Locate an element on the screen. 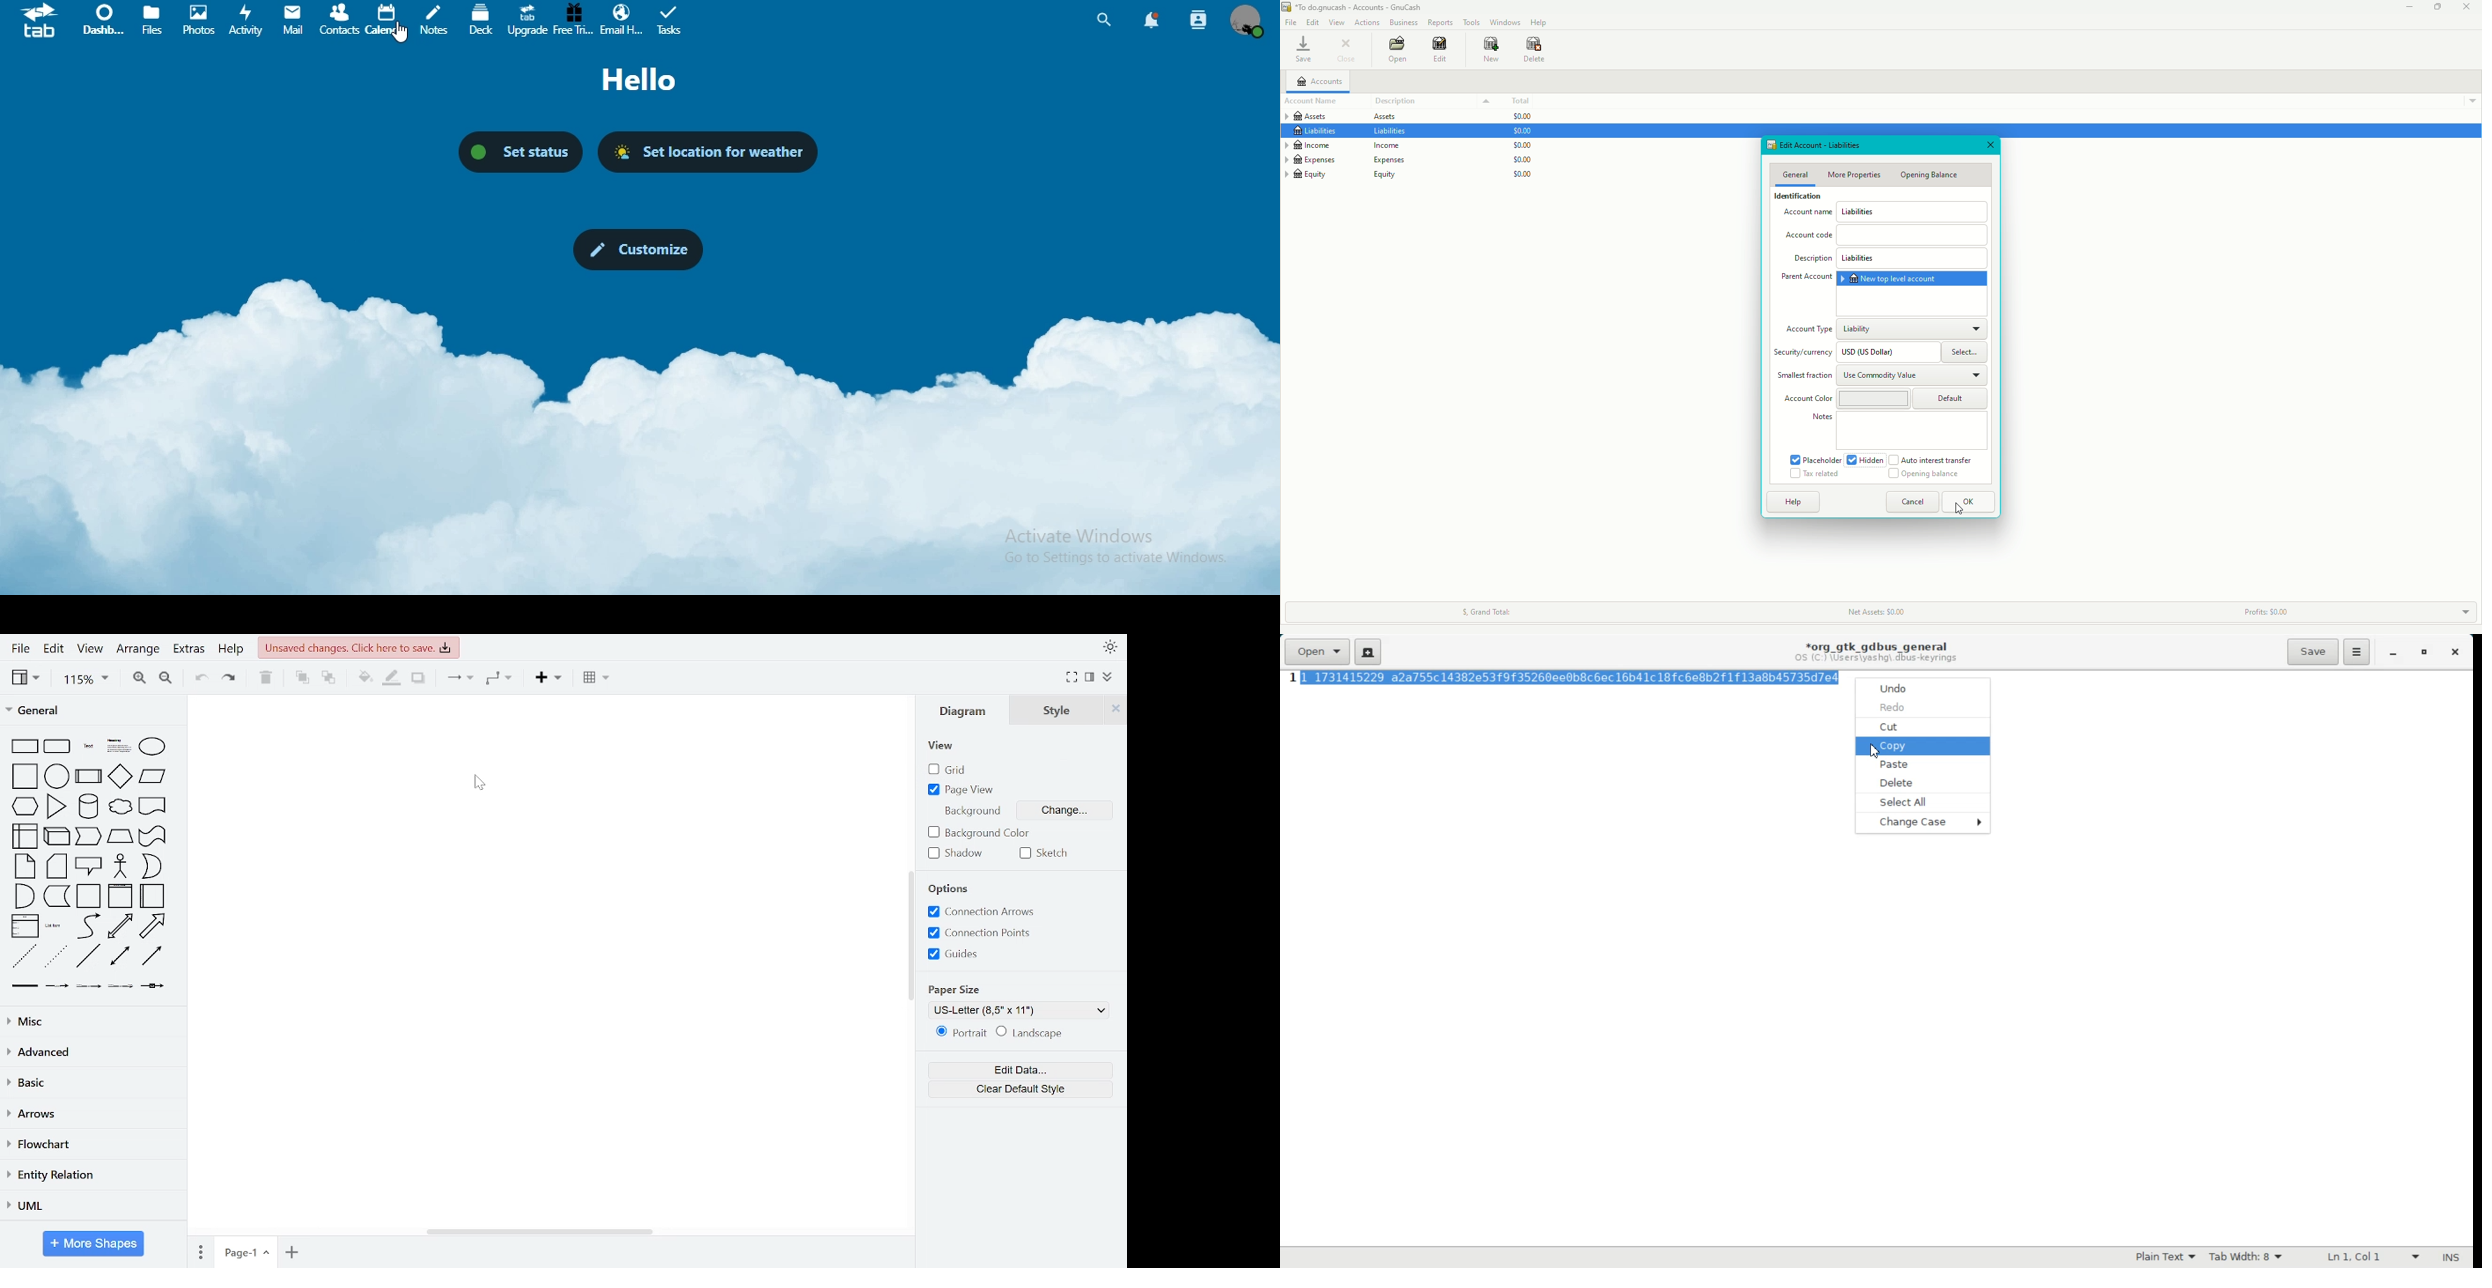 The height and width of the screenshot is (1288, 2492). cursor is located at coordinates (480, 782).